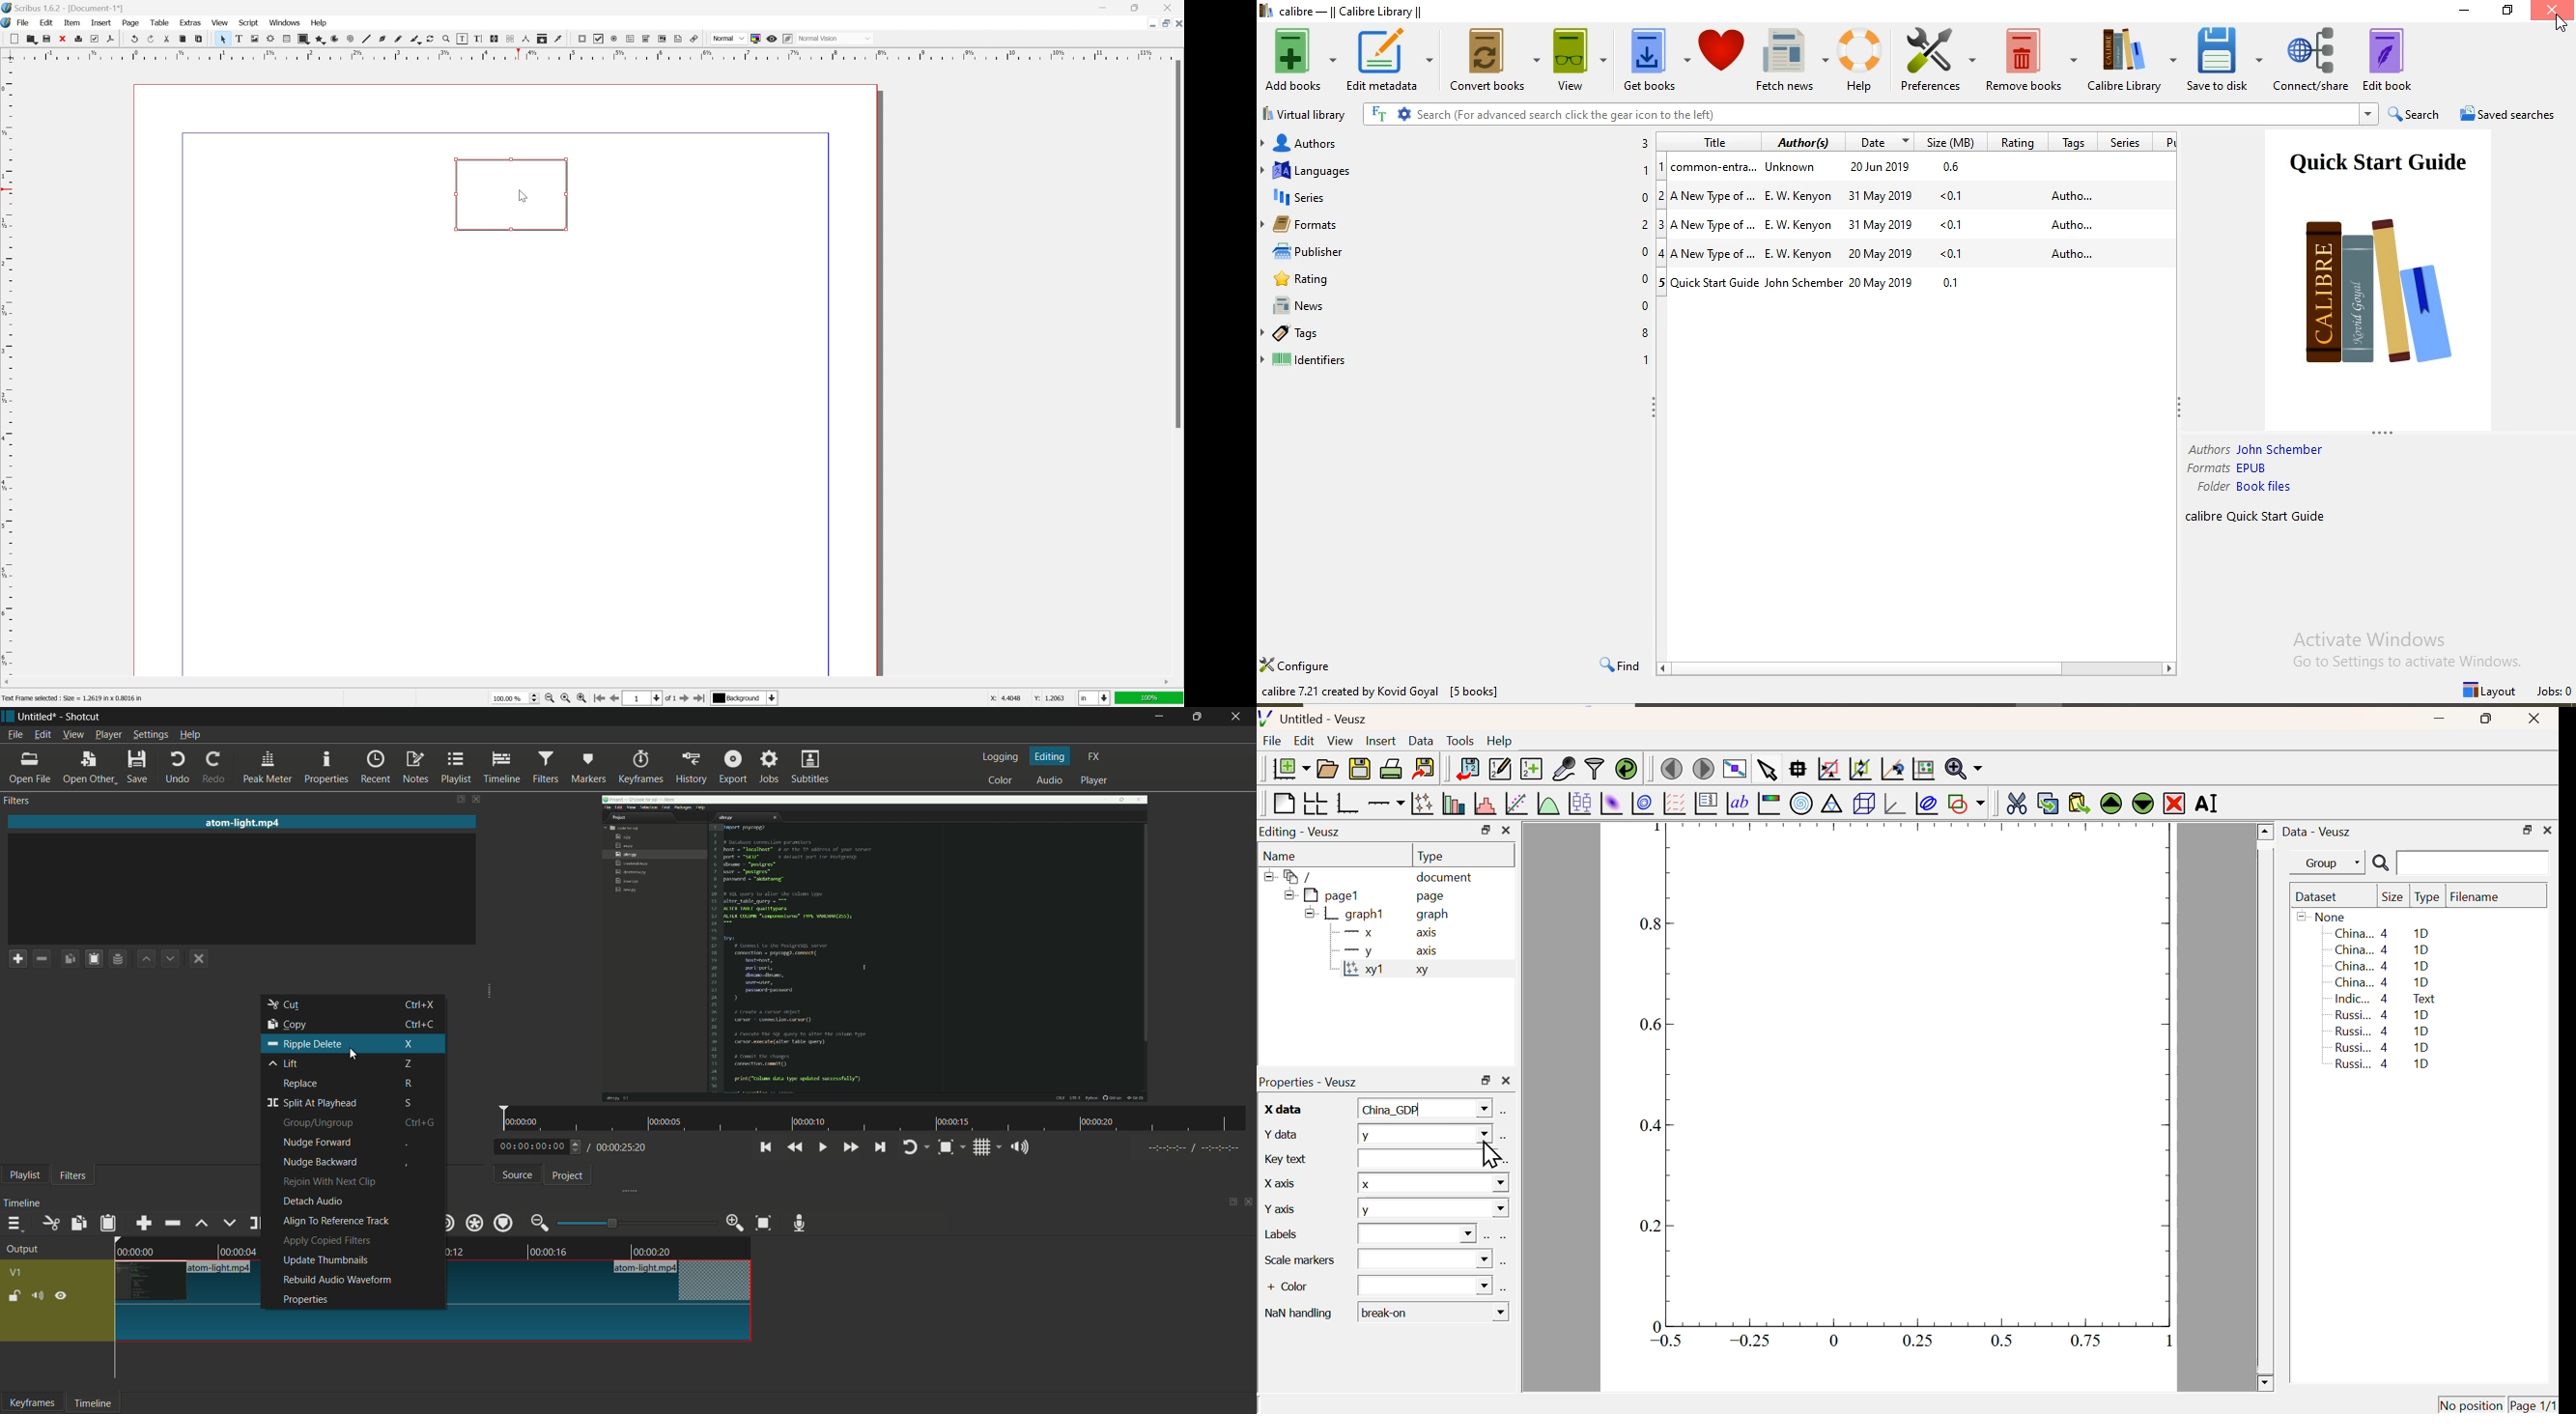 The width and height of the screenshot is (2576, 1428). What do you see at coordinates (1107, 6) in the screenshot?
I see `minimize` at bounding box center [1107, 6].